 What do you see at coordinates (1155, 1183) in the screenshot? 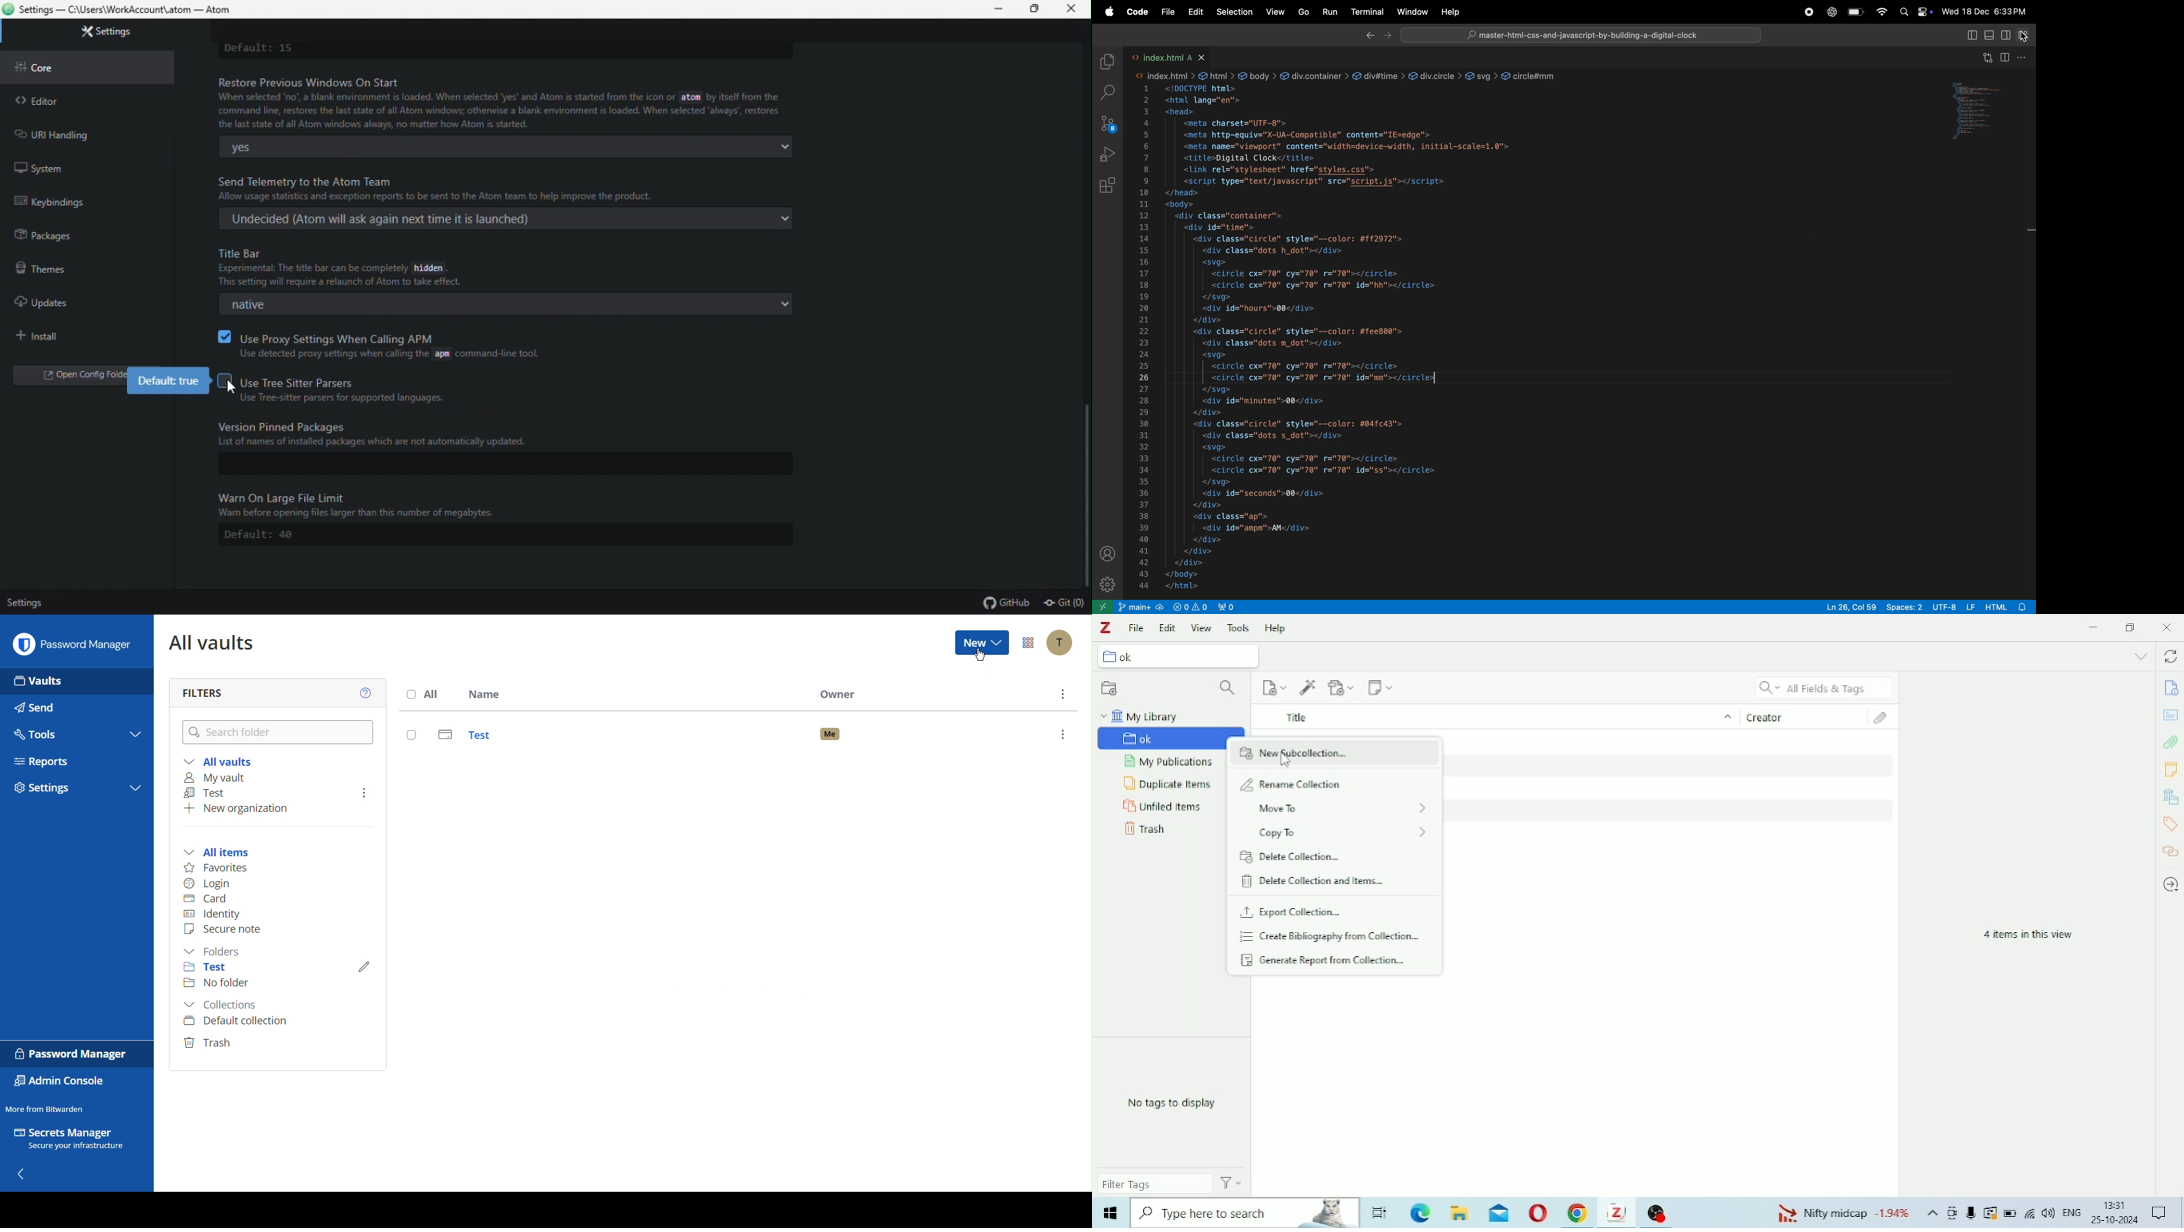
I see `Filter Tags` at bounding box center [1155, 1183].